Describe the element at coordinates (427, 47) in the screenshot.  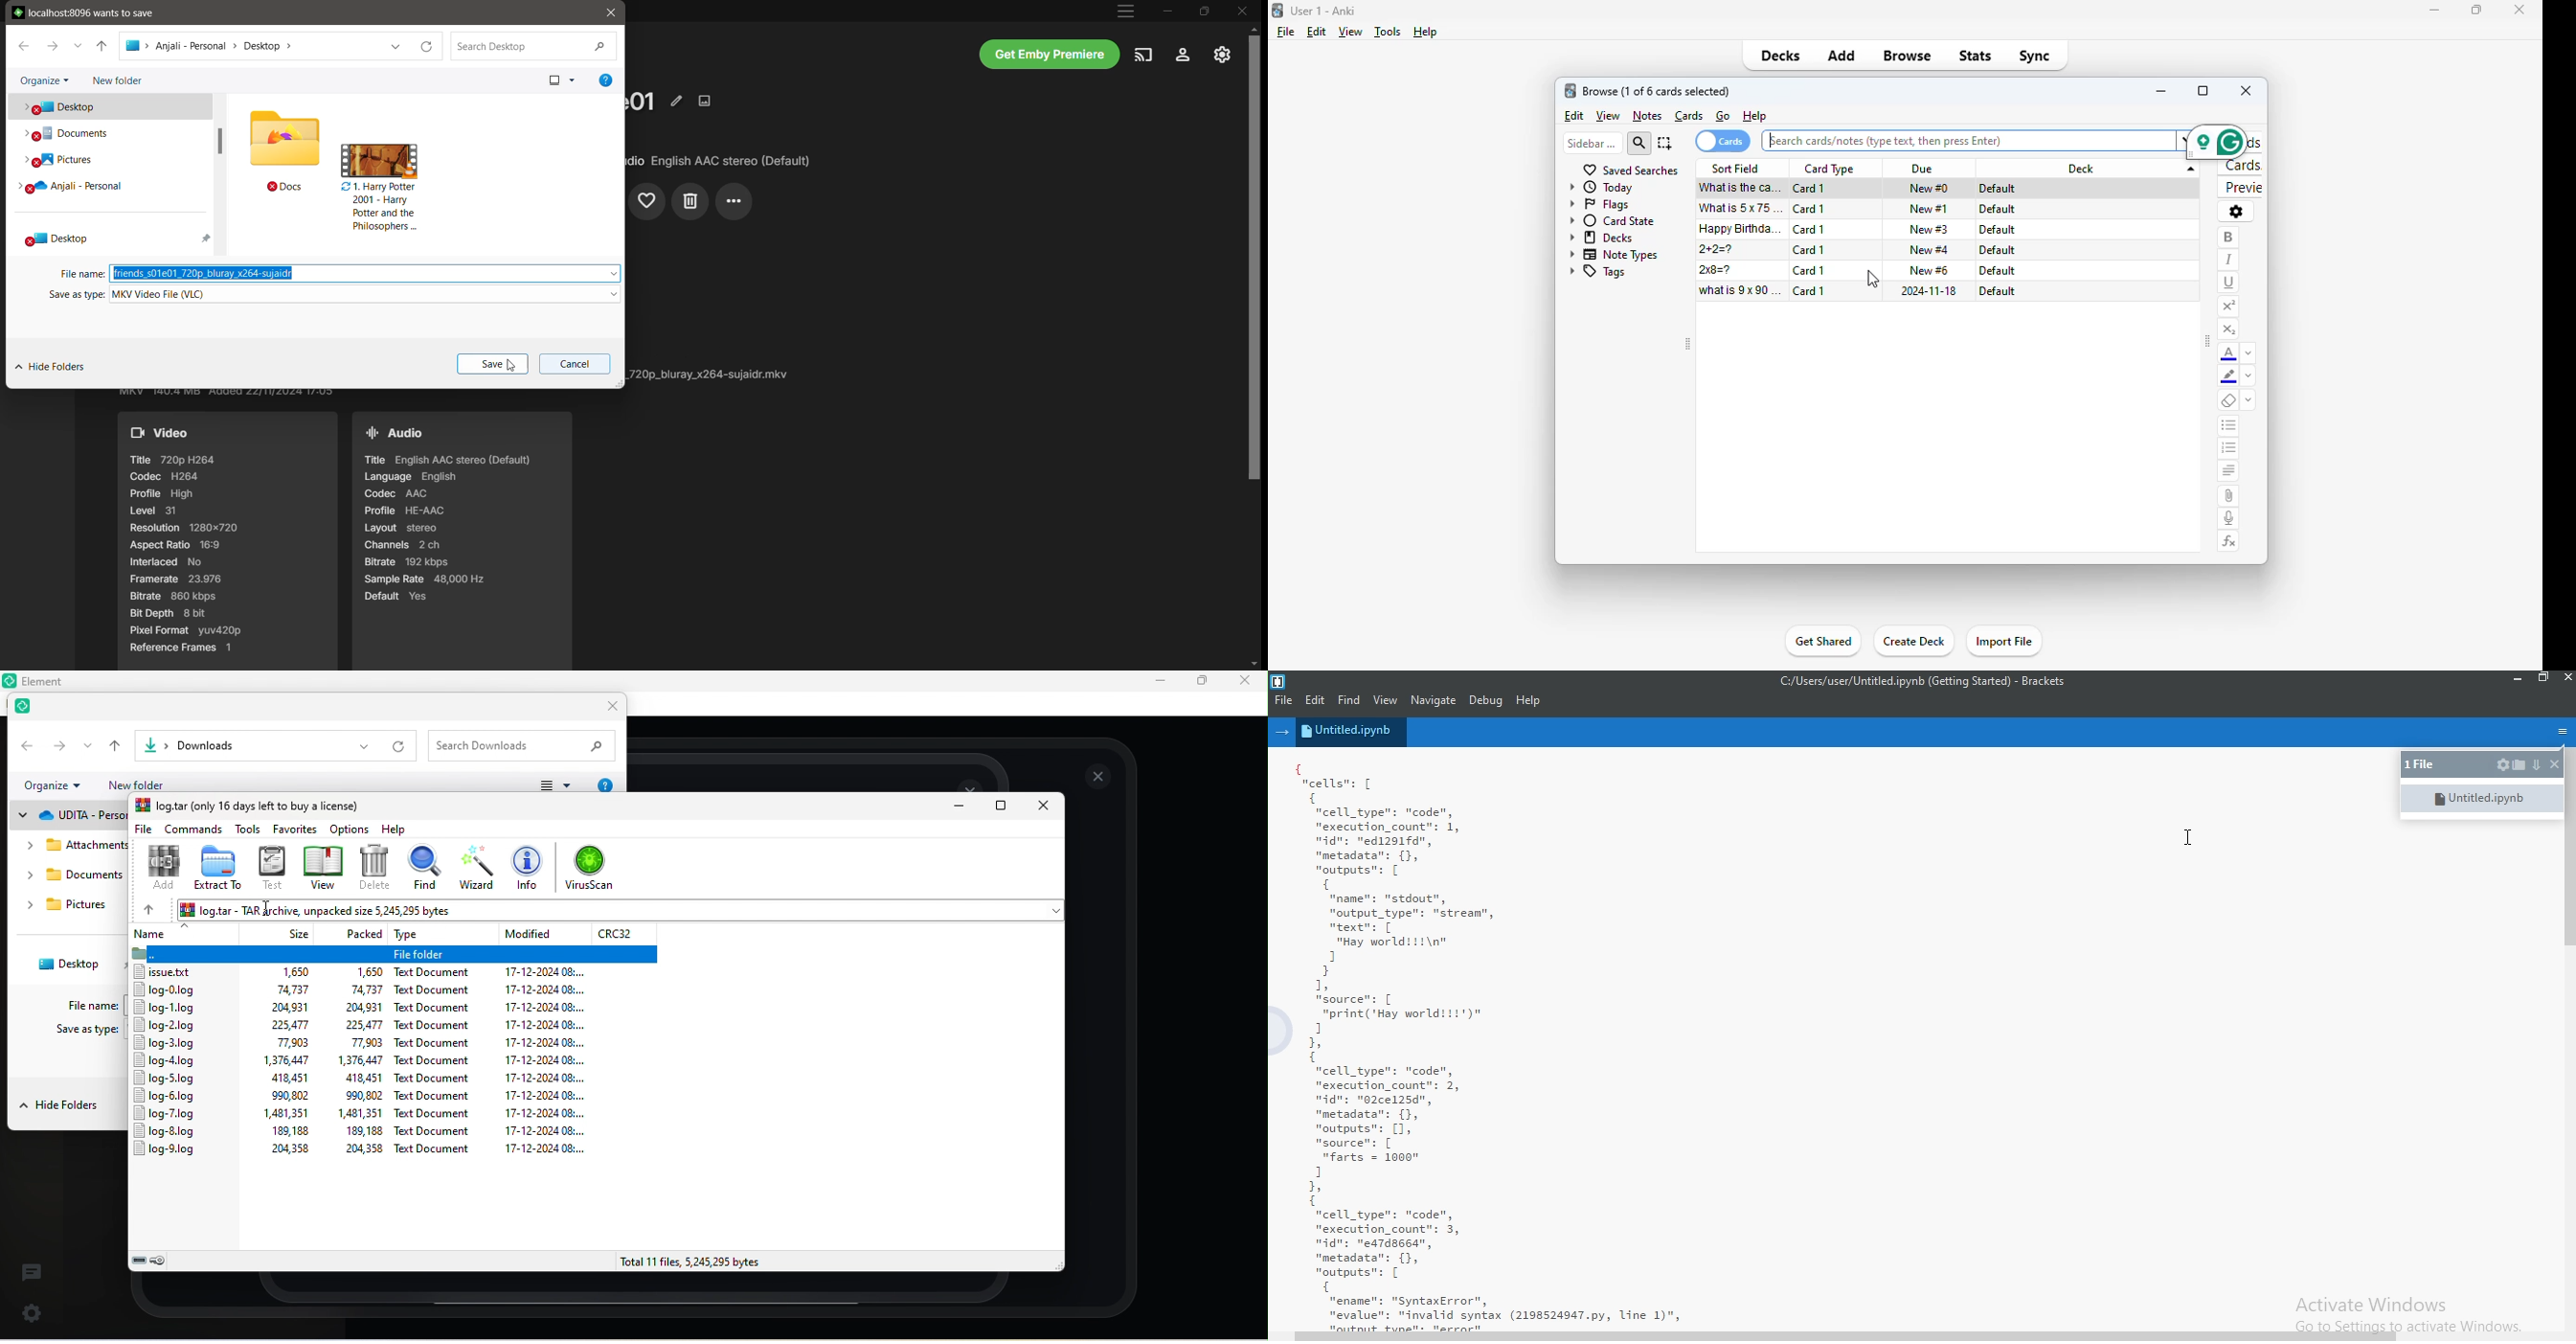
I see `Refresh Current Location` at that location.